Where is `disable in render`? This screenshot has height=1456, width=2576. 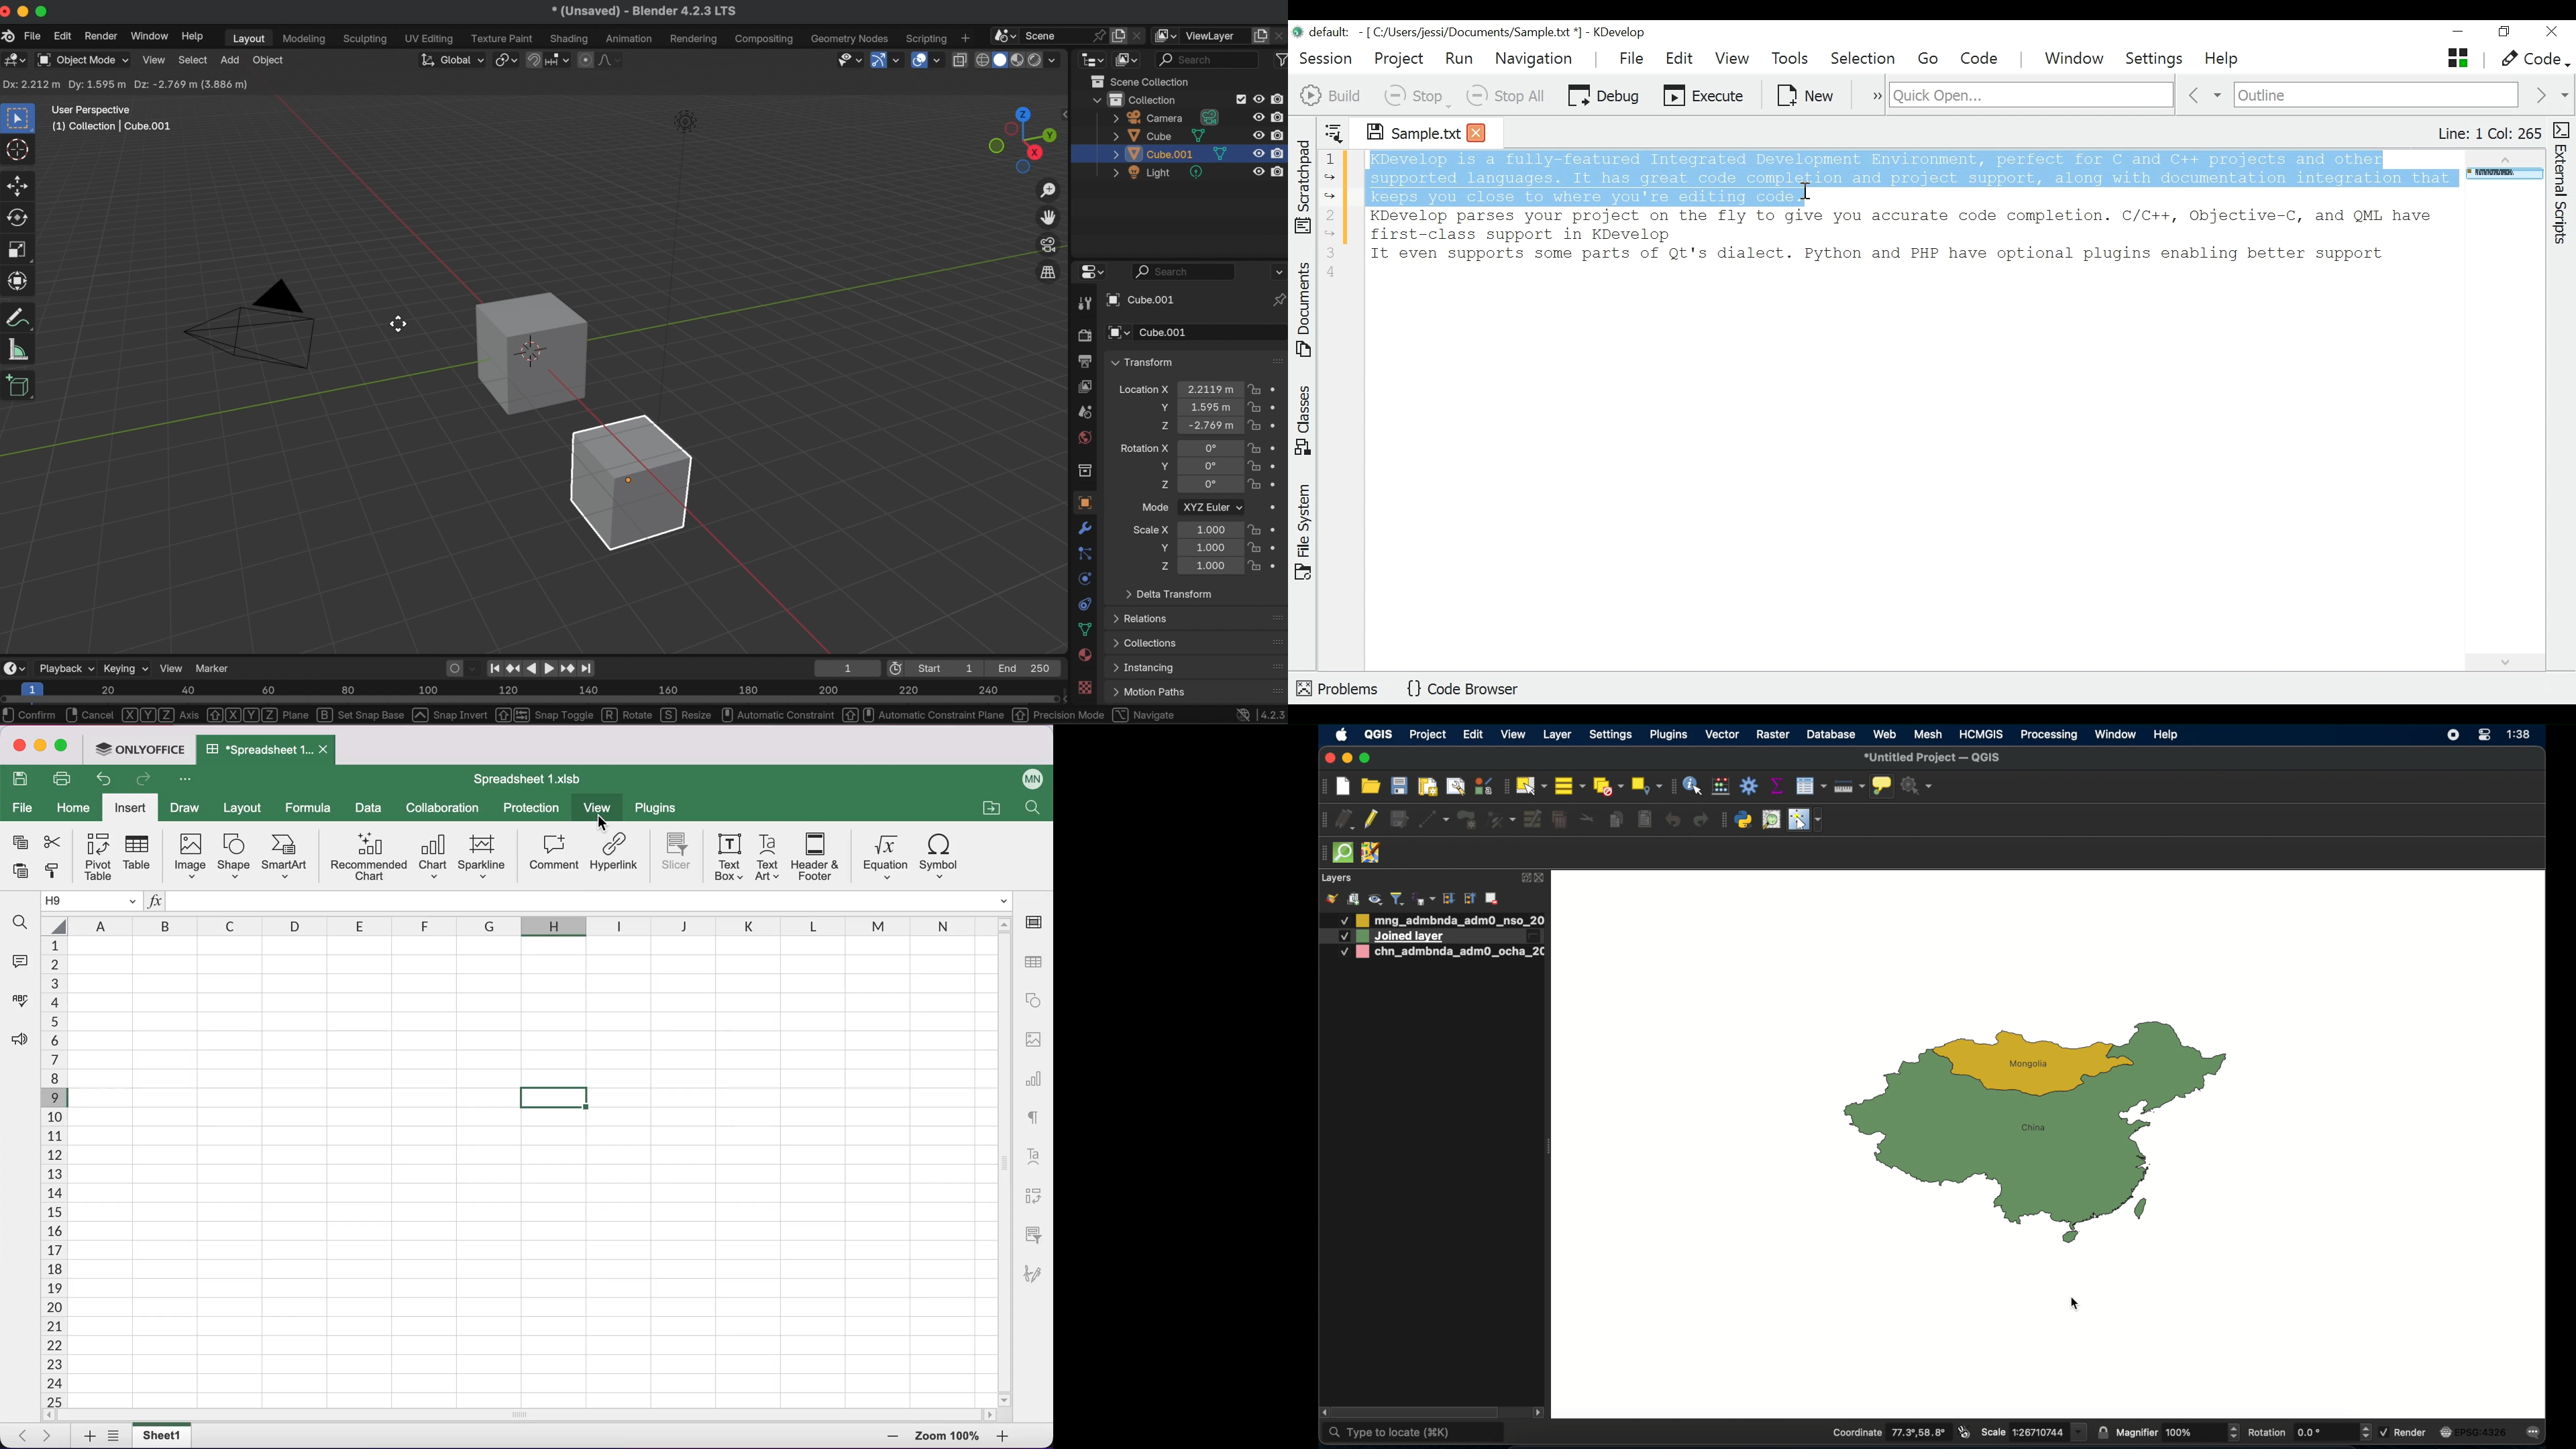 disable in render is located at coordinates (1279, 134).